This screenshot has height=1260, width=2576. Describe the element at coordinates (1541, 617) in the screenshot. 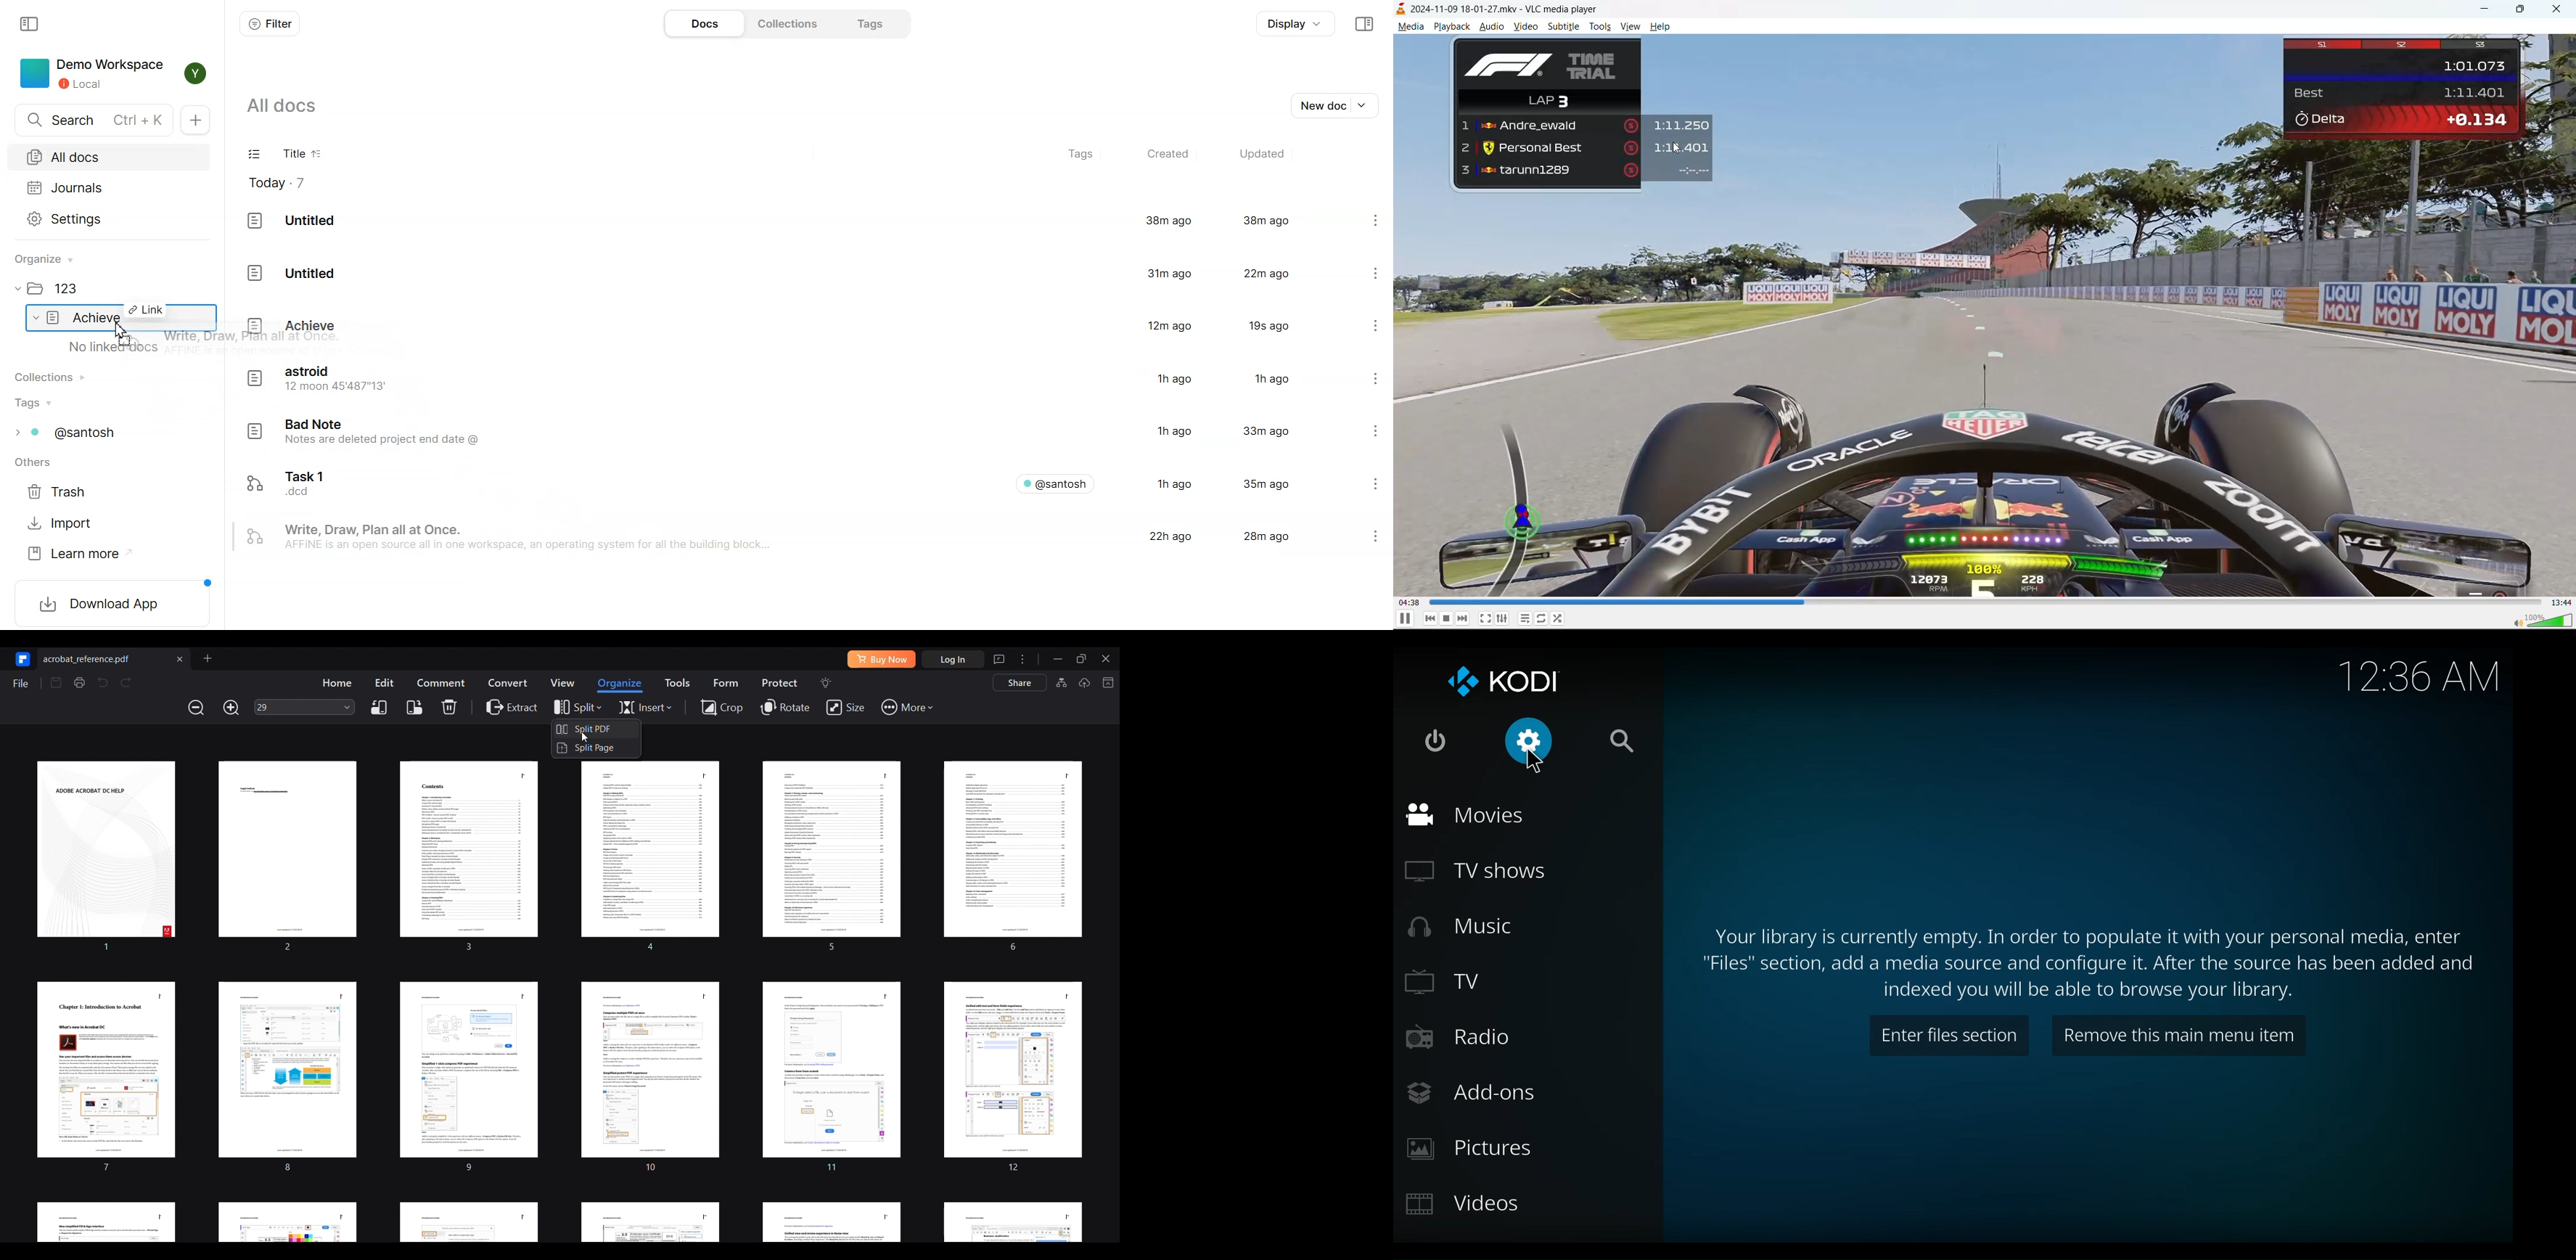

I see `toggle loop` at that location.